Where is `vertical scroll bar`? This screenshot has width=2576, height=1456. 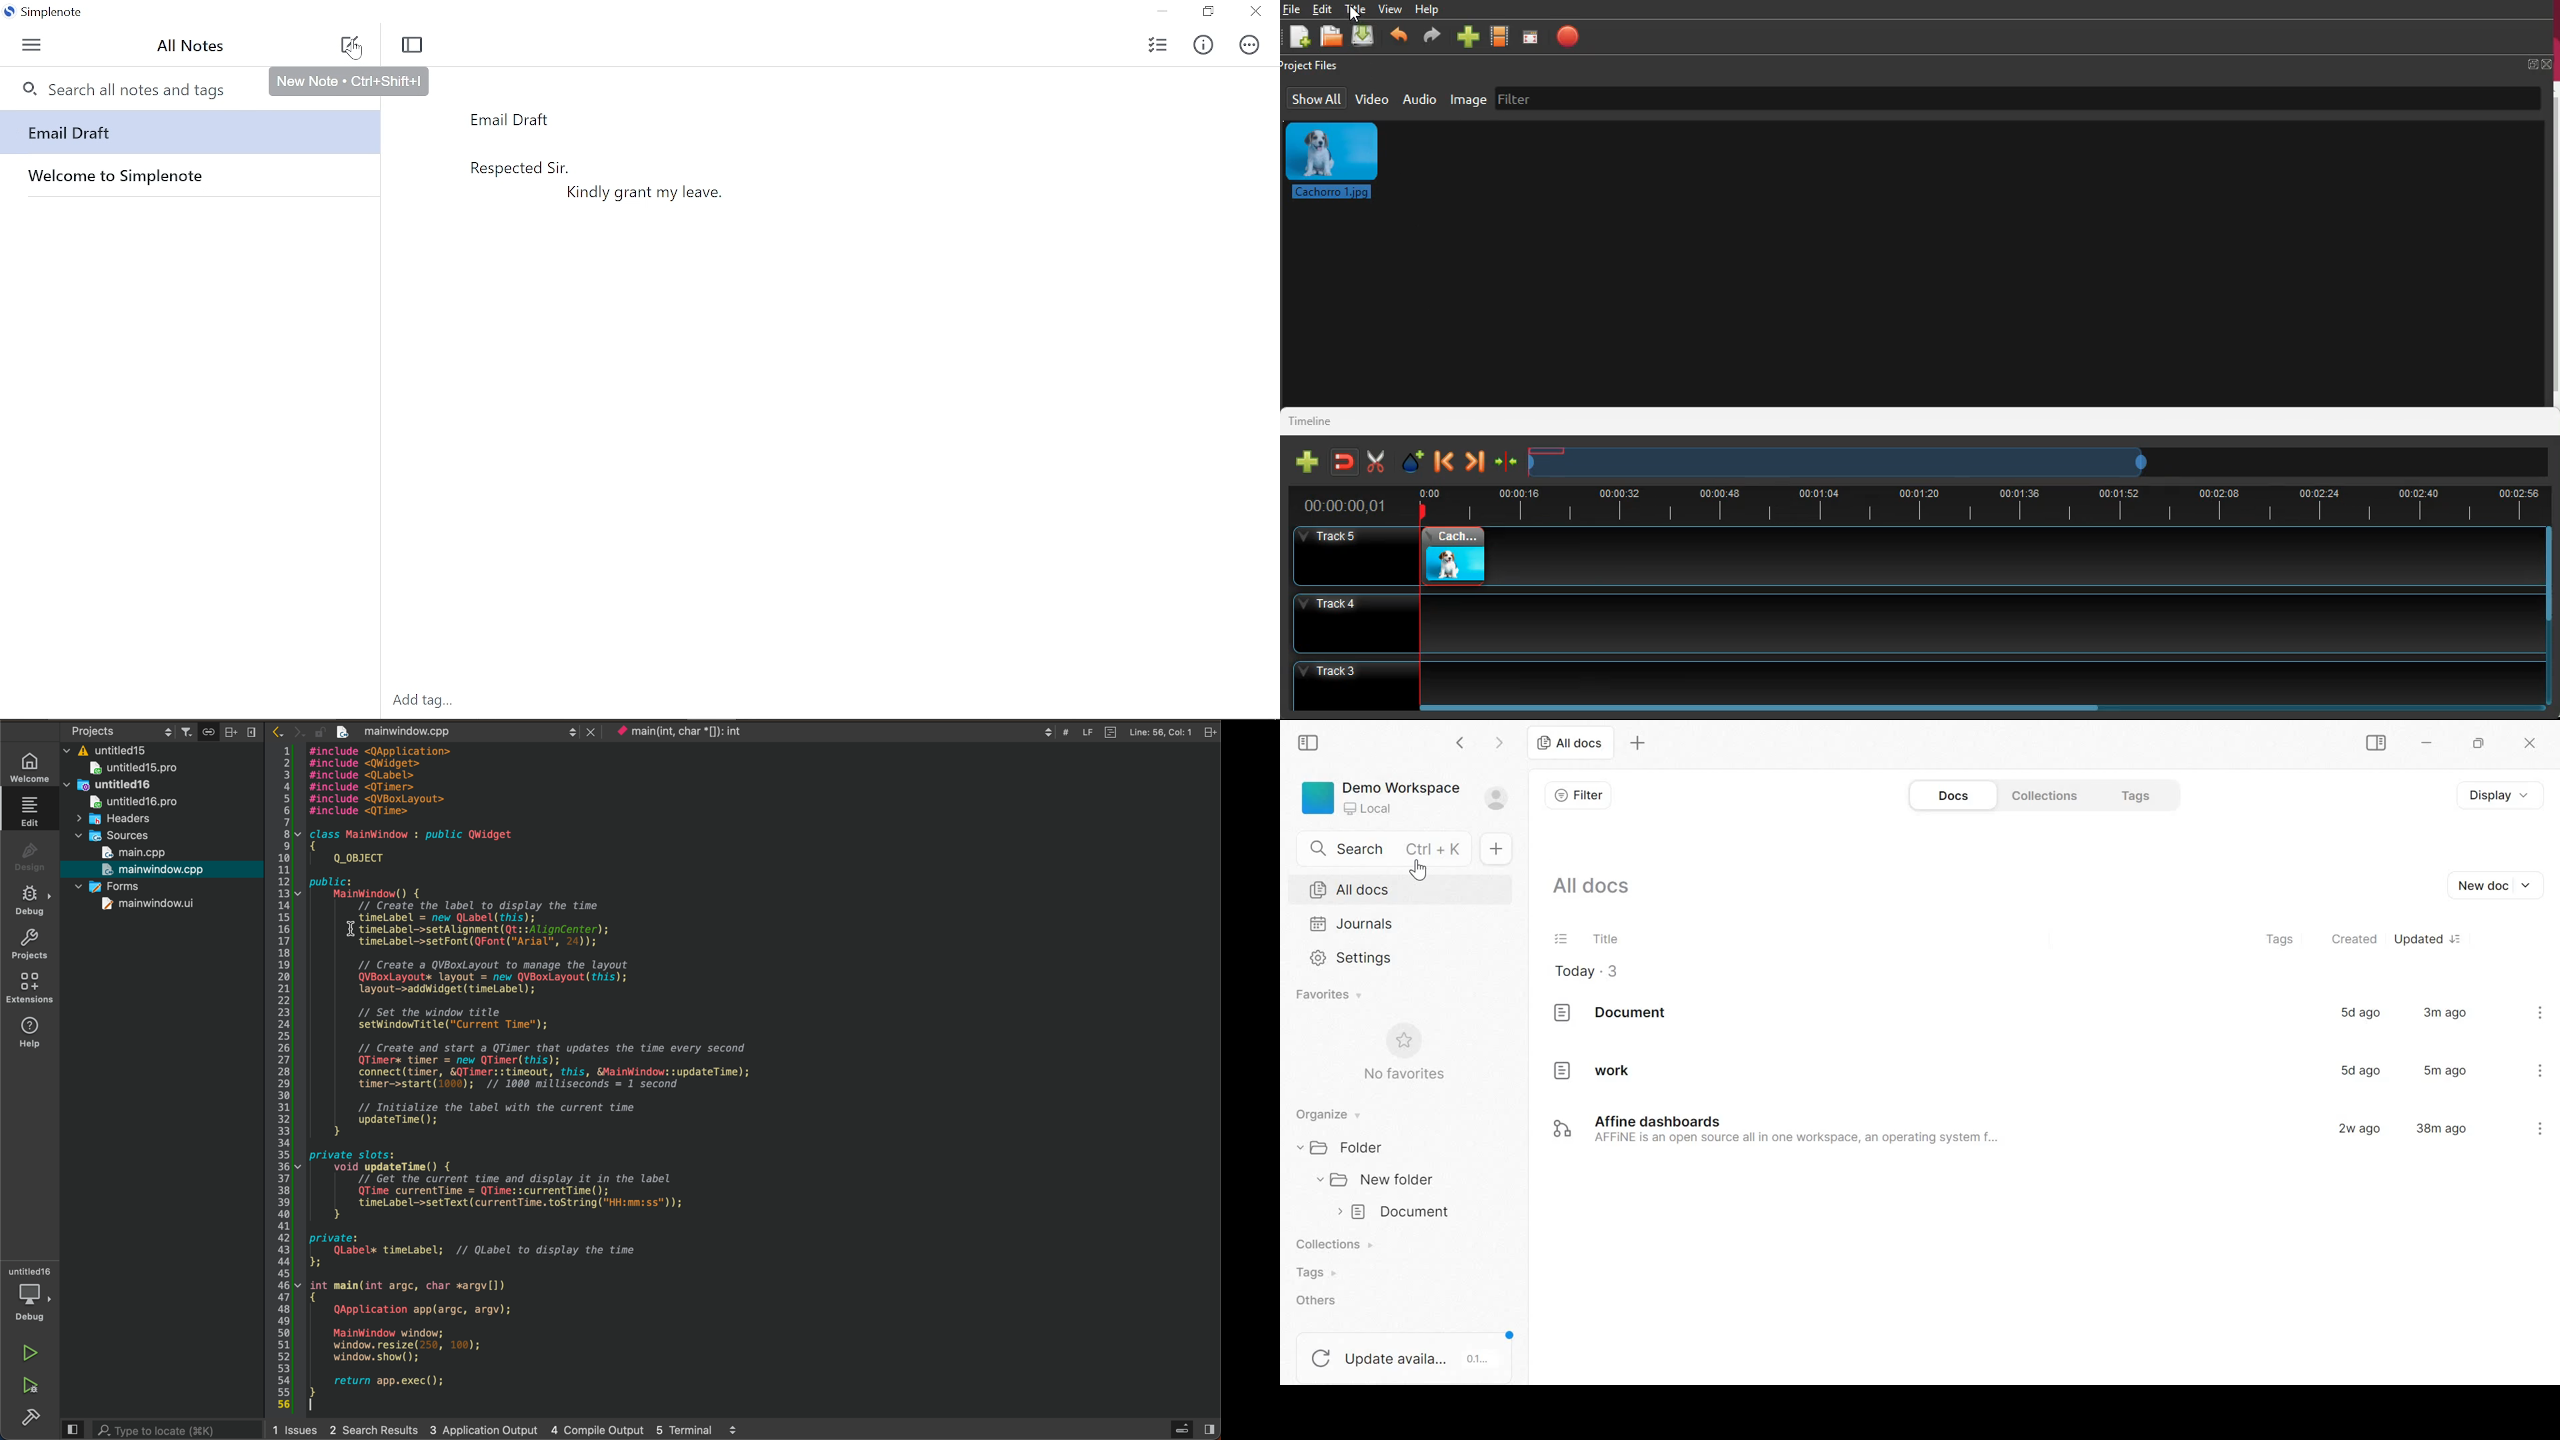
vertical scroll bar is located at coordinates (2552, 244).